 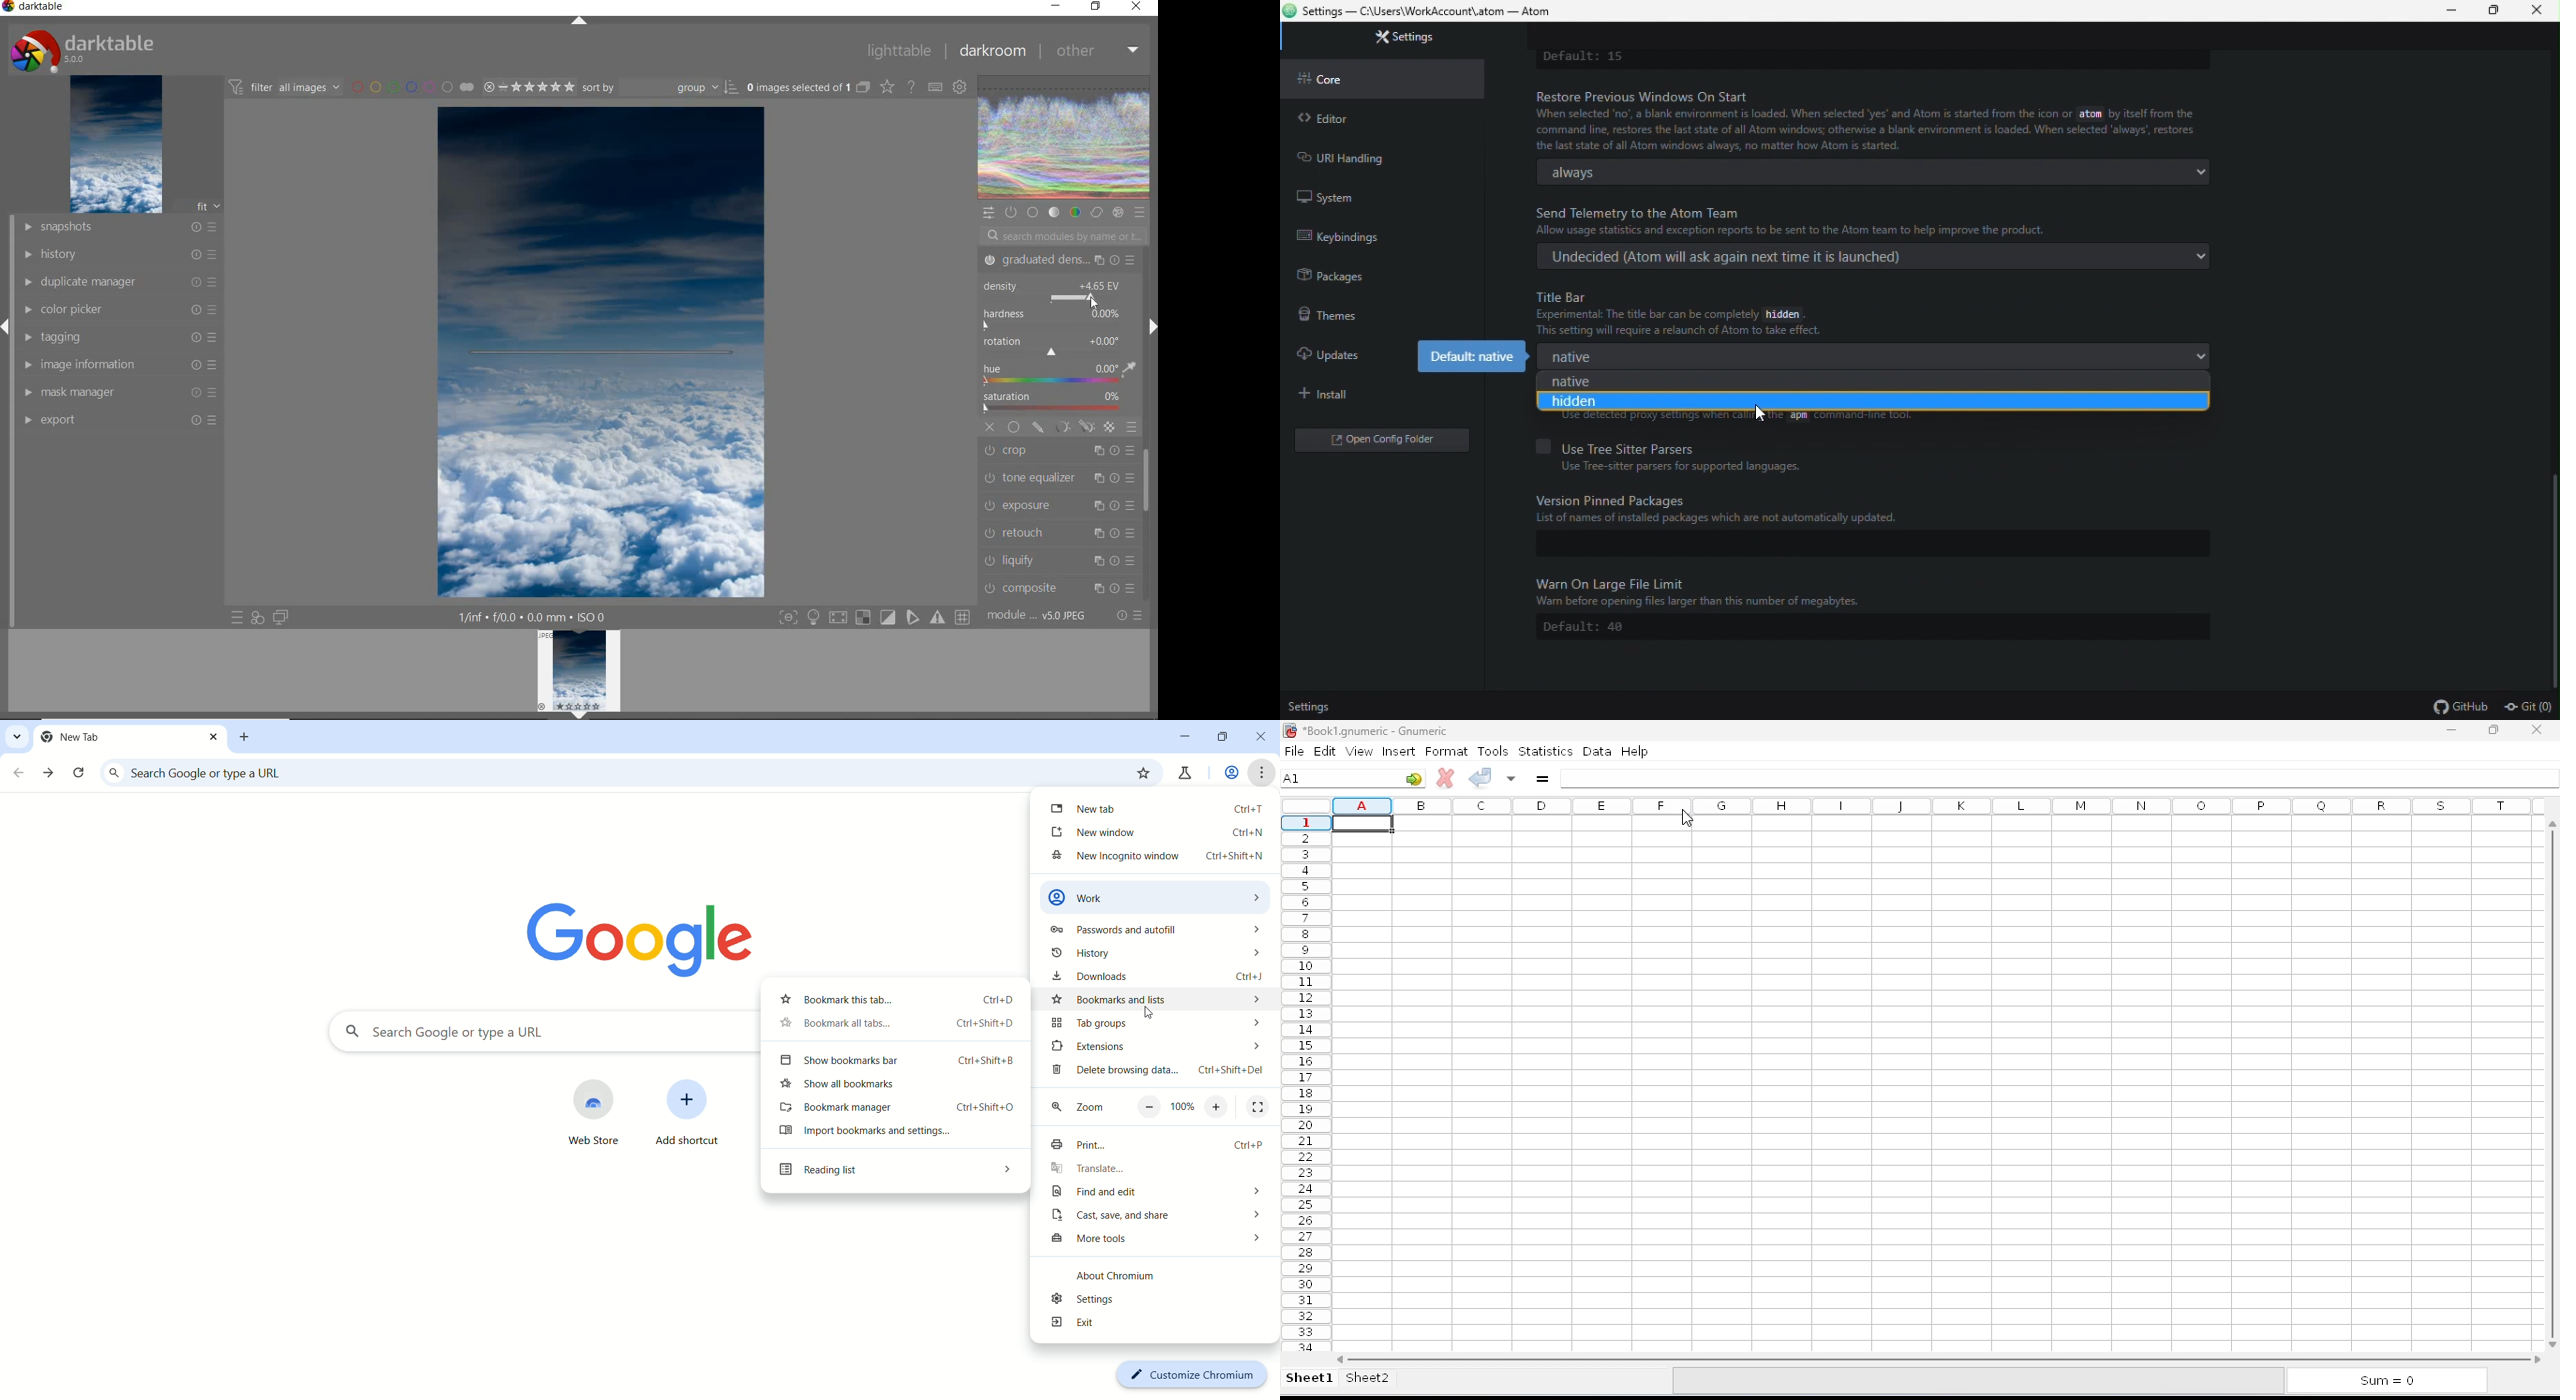 What do you see at coordinates (2493, 729) in the screenshot?
I see `maximize` at bounding box center [2493, 729].